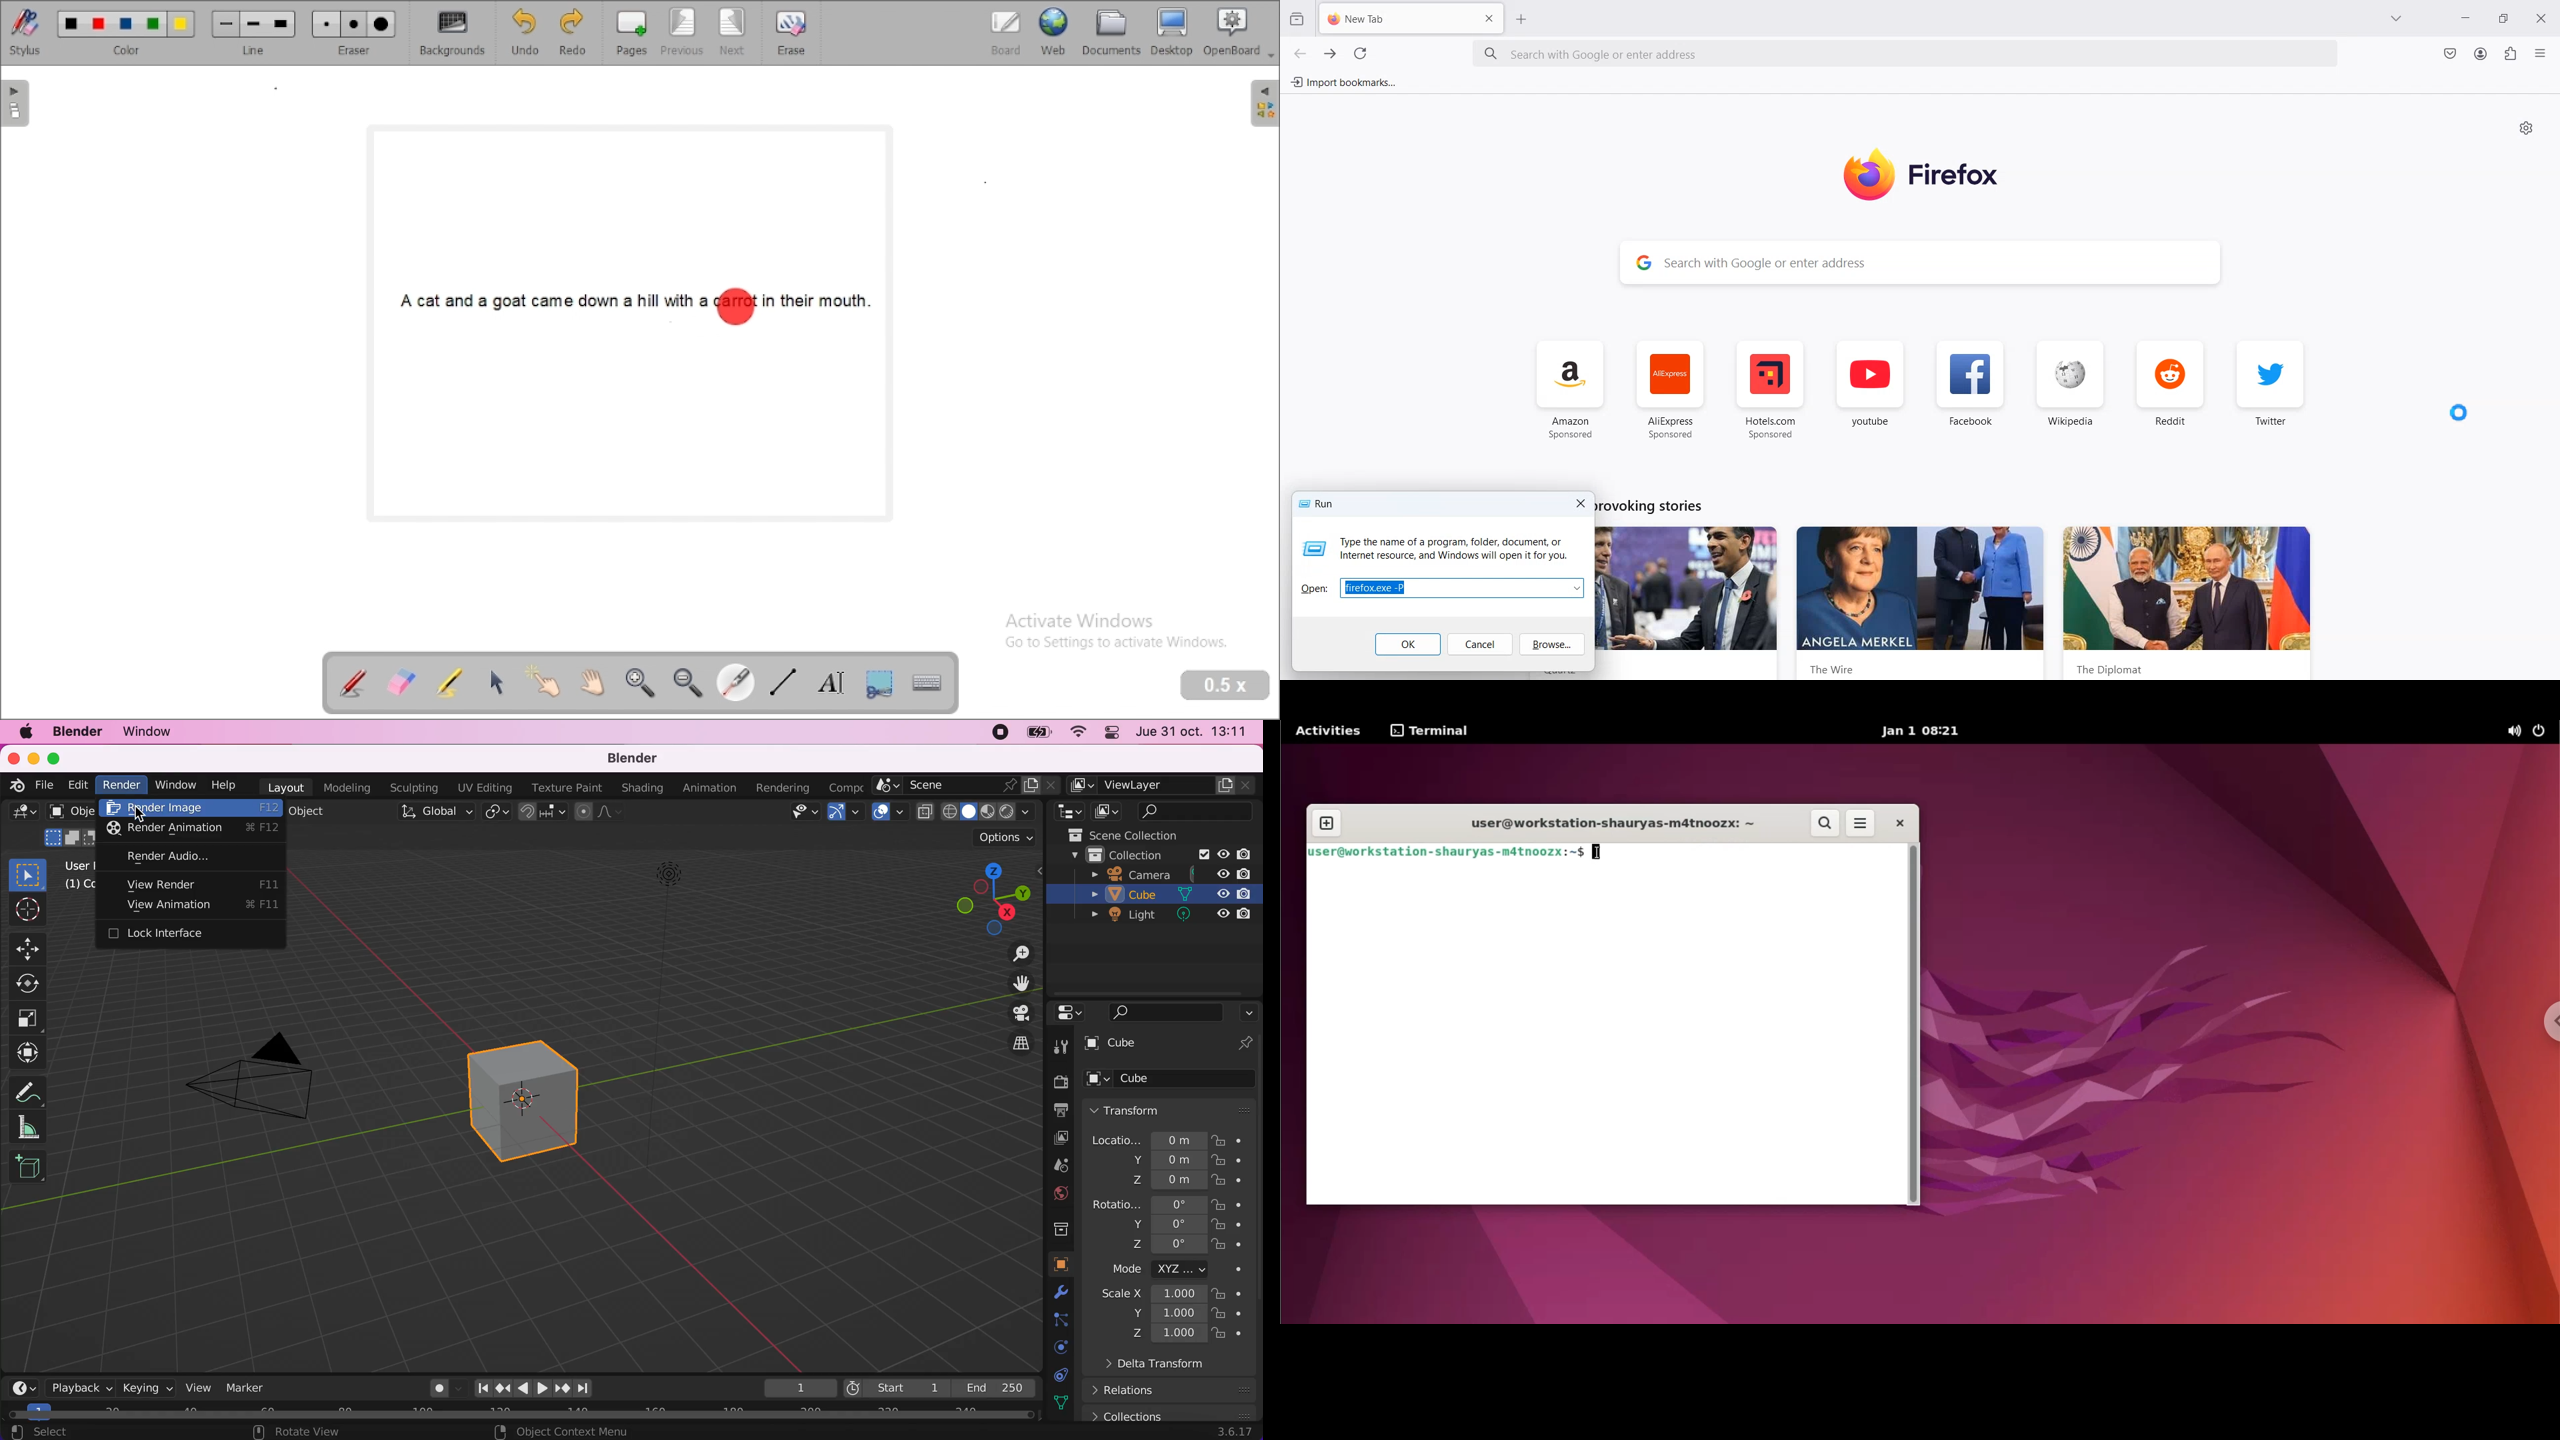  I want to click on view animation, so click(197, 906).